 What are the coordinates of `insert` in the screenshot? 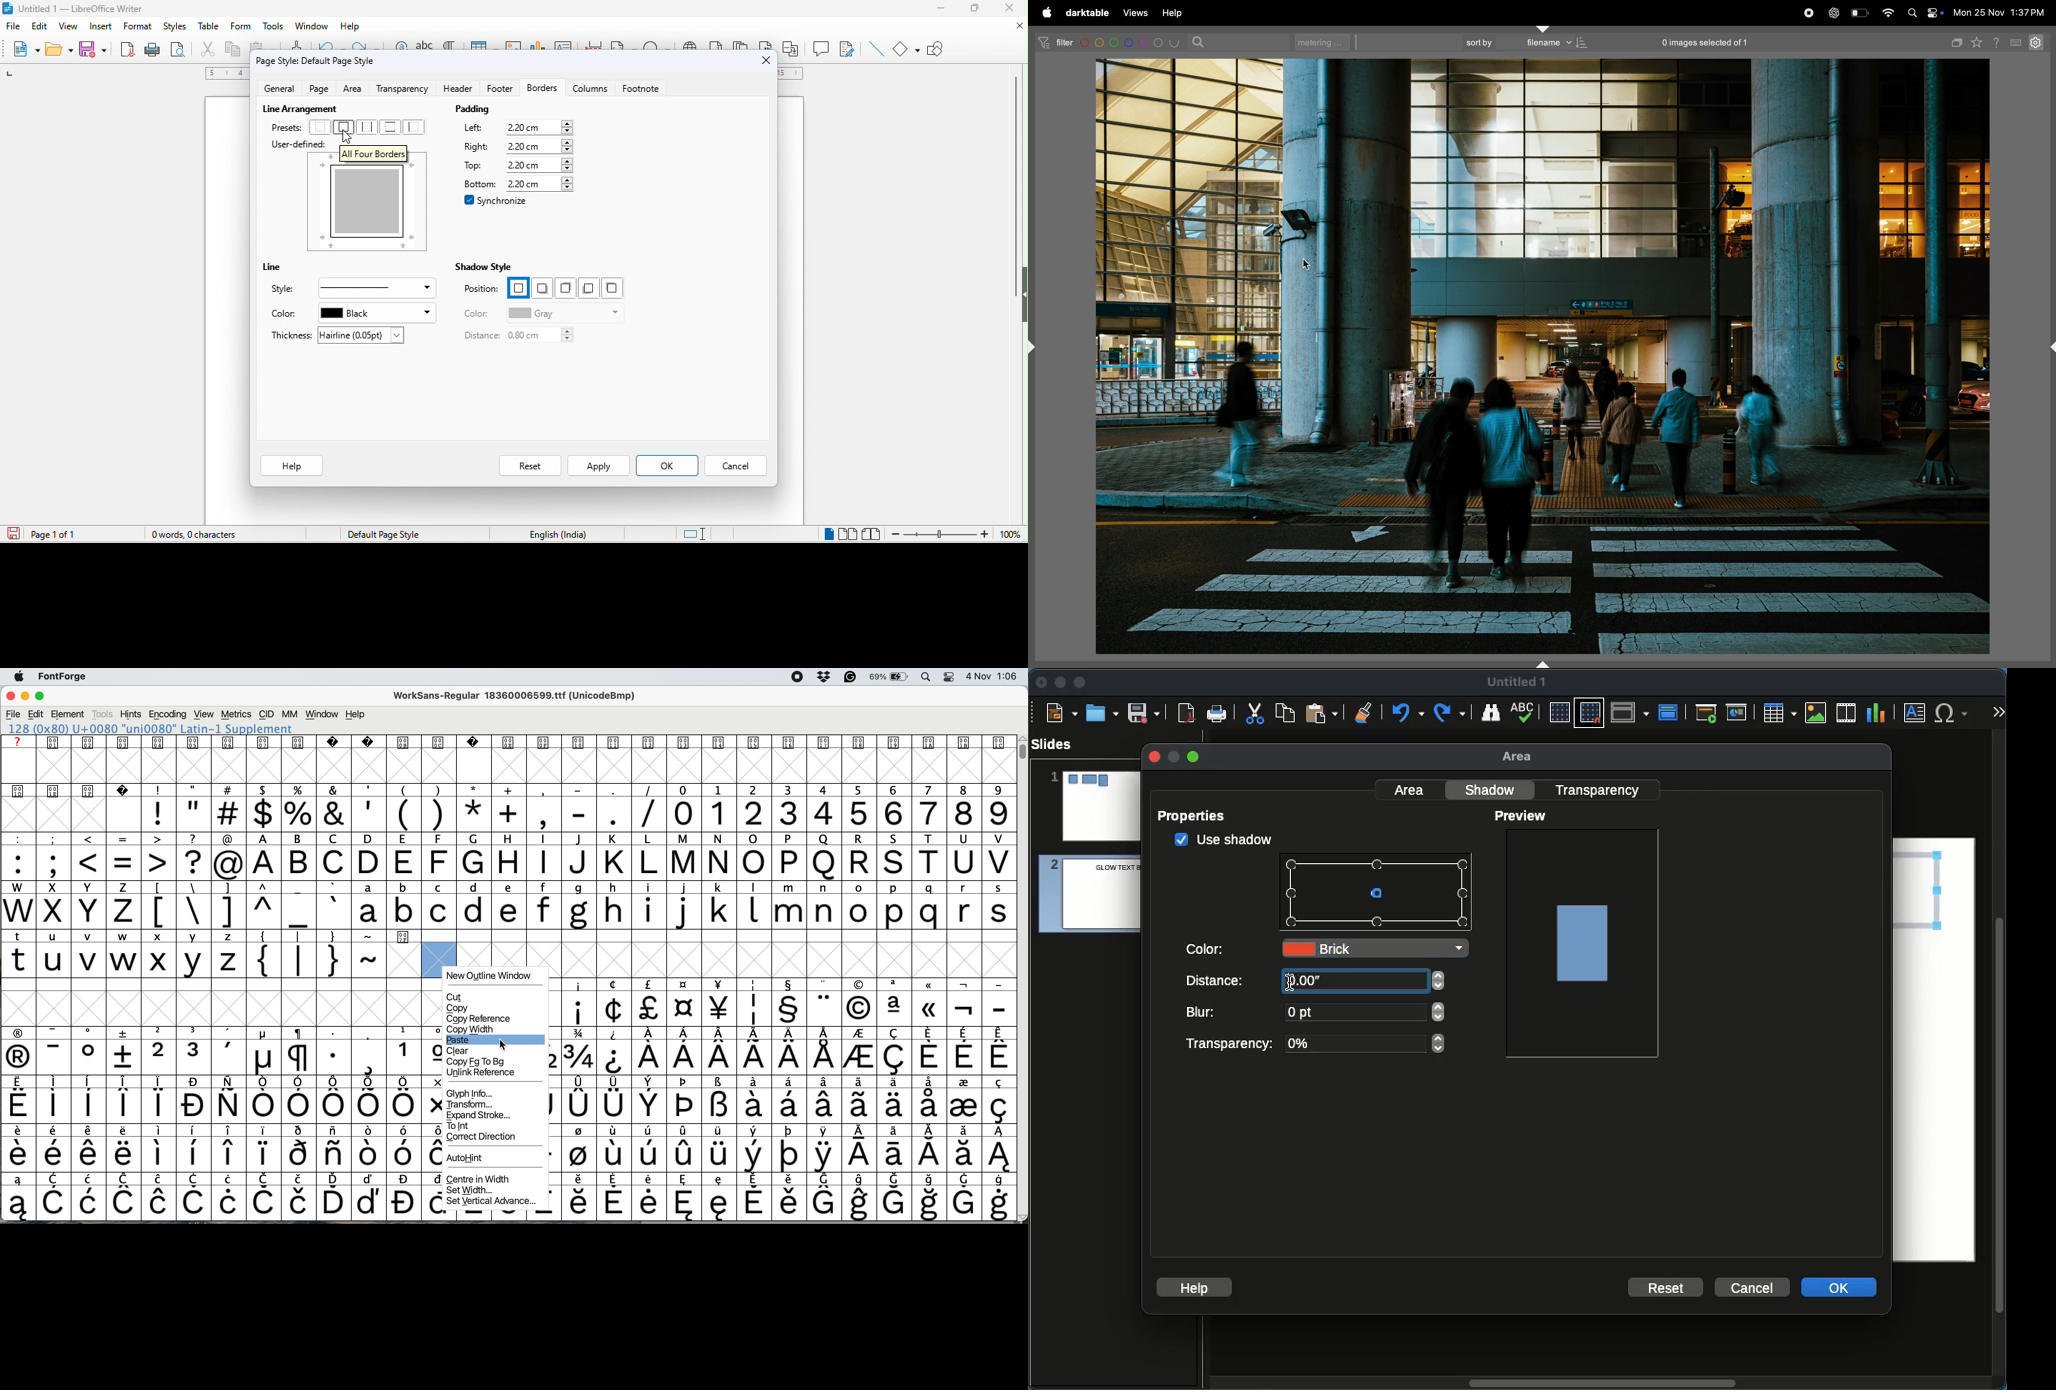 It's located at (102, 28).